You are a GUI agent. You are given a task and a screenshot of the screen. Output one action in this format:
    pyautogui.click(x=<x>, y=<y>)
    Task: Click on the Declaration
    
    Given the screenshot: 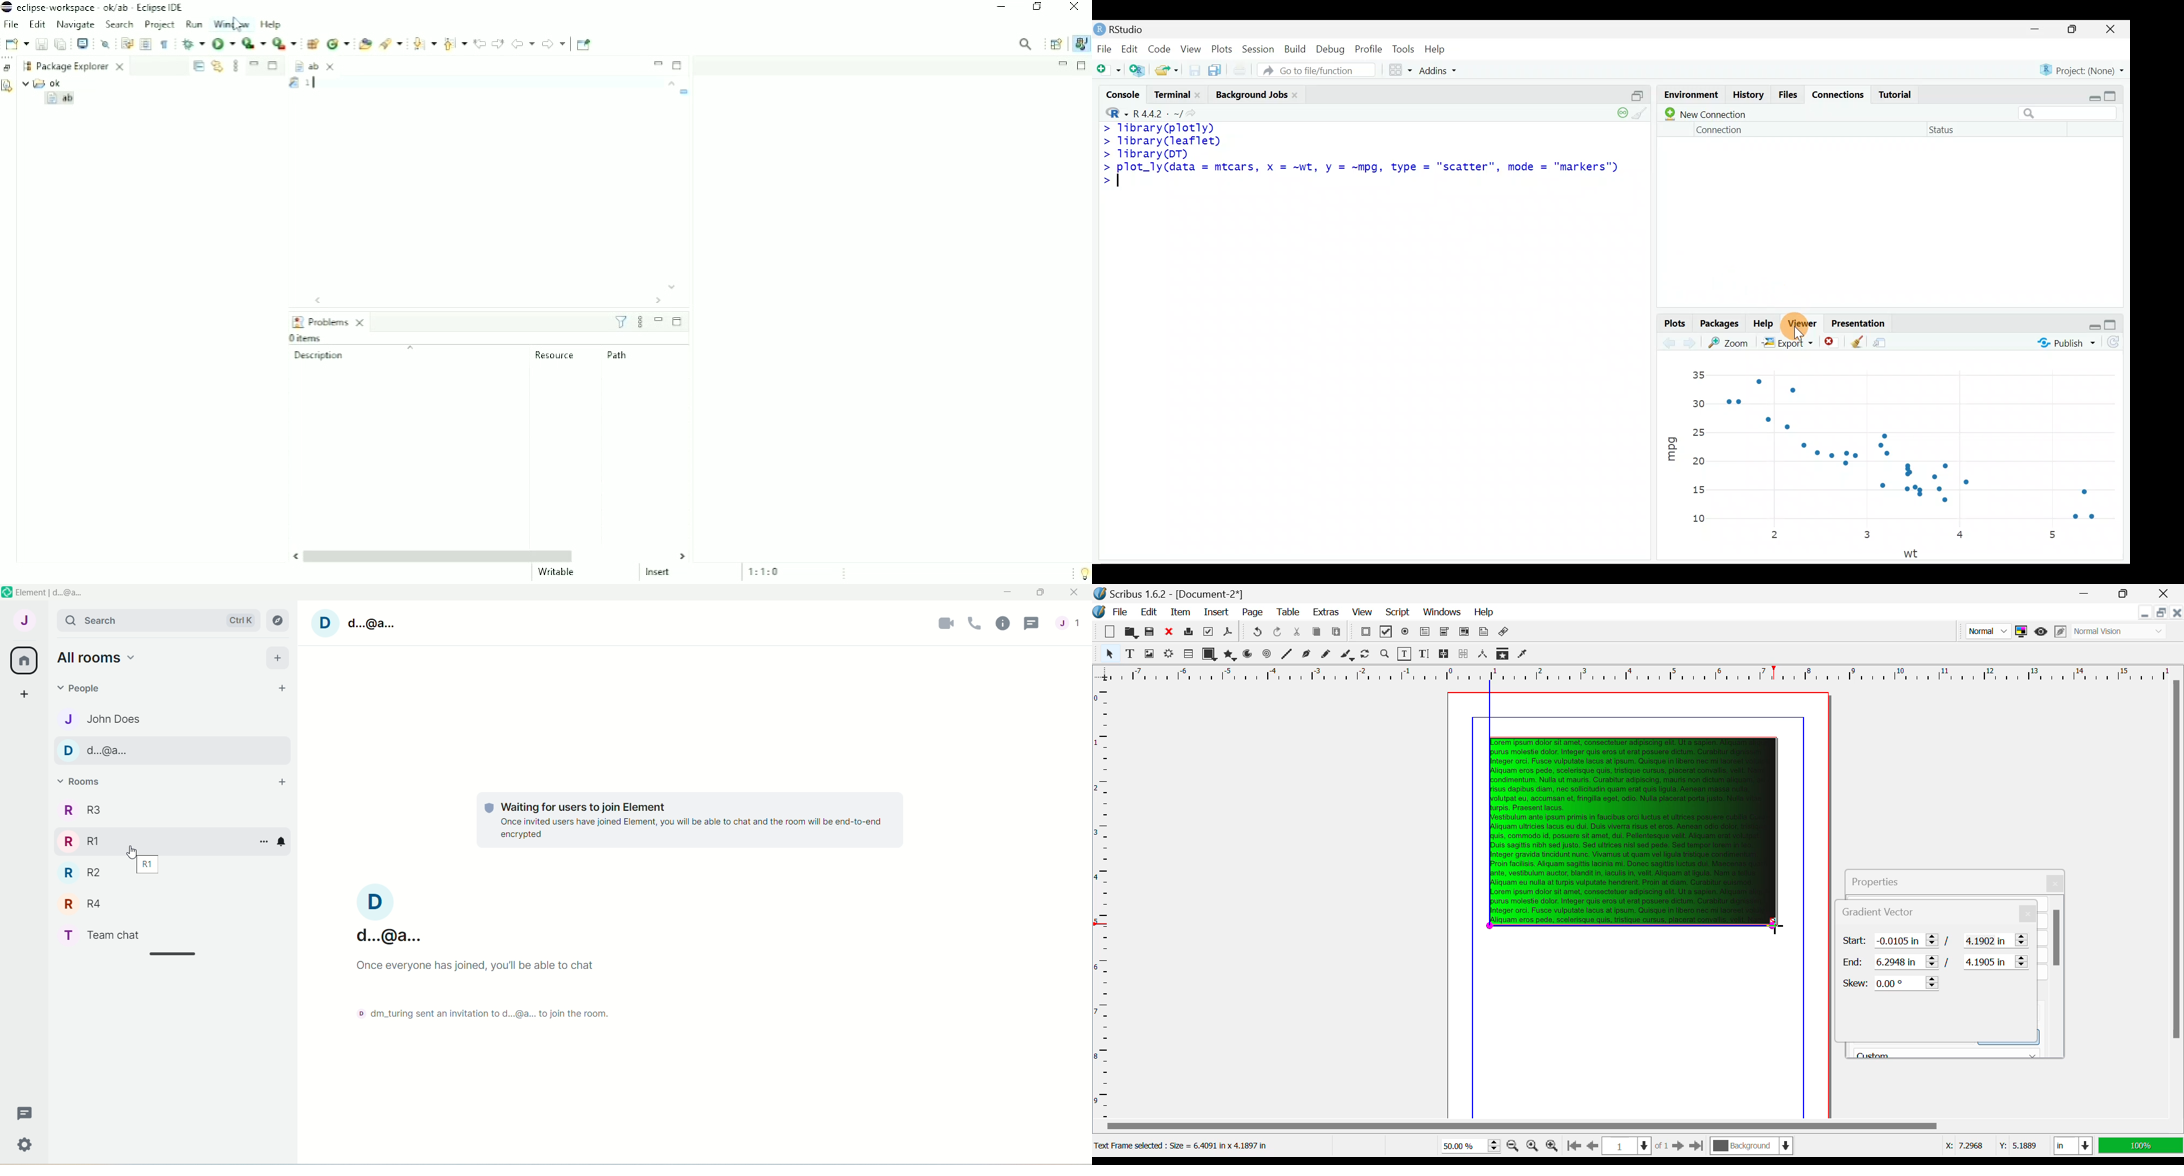 What is the action you would take?
    pyautogui.click(x=8, y=88)
    